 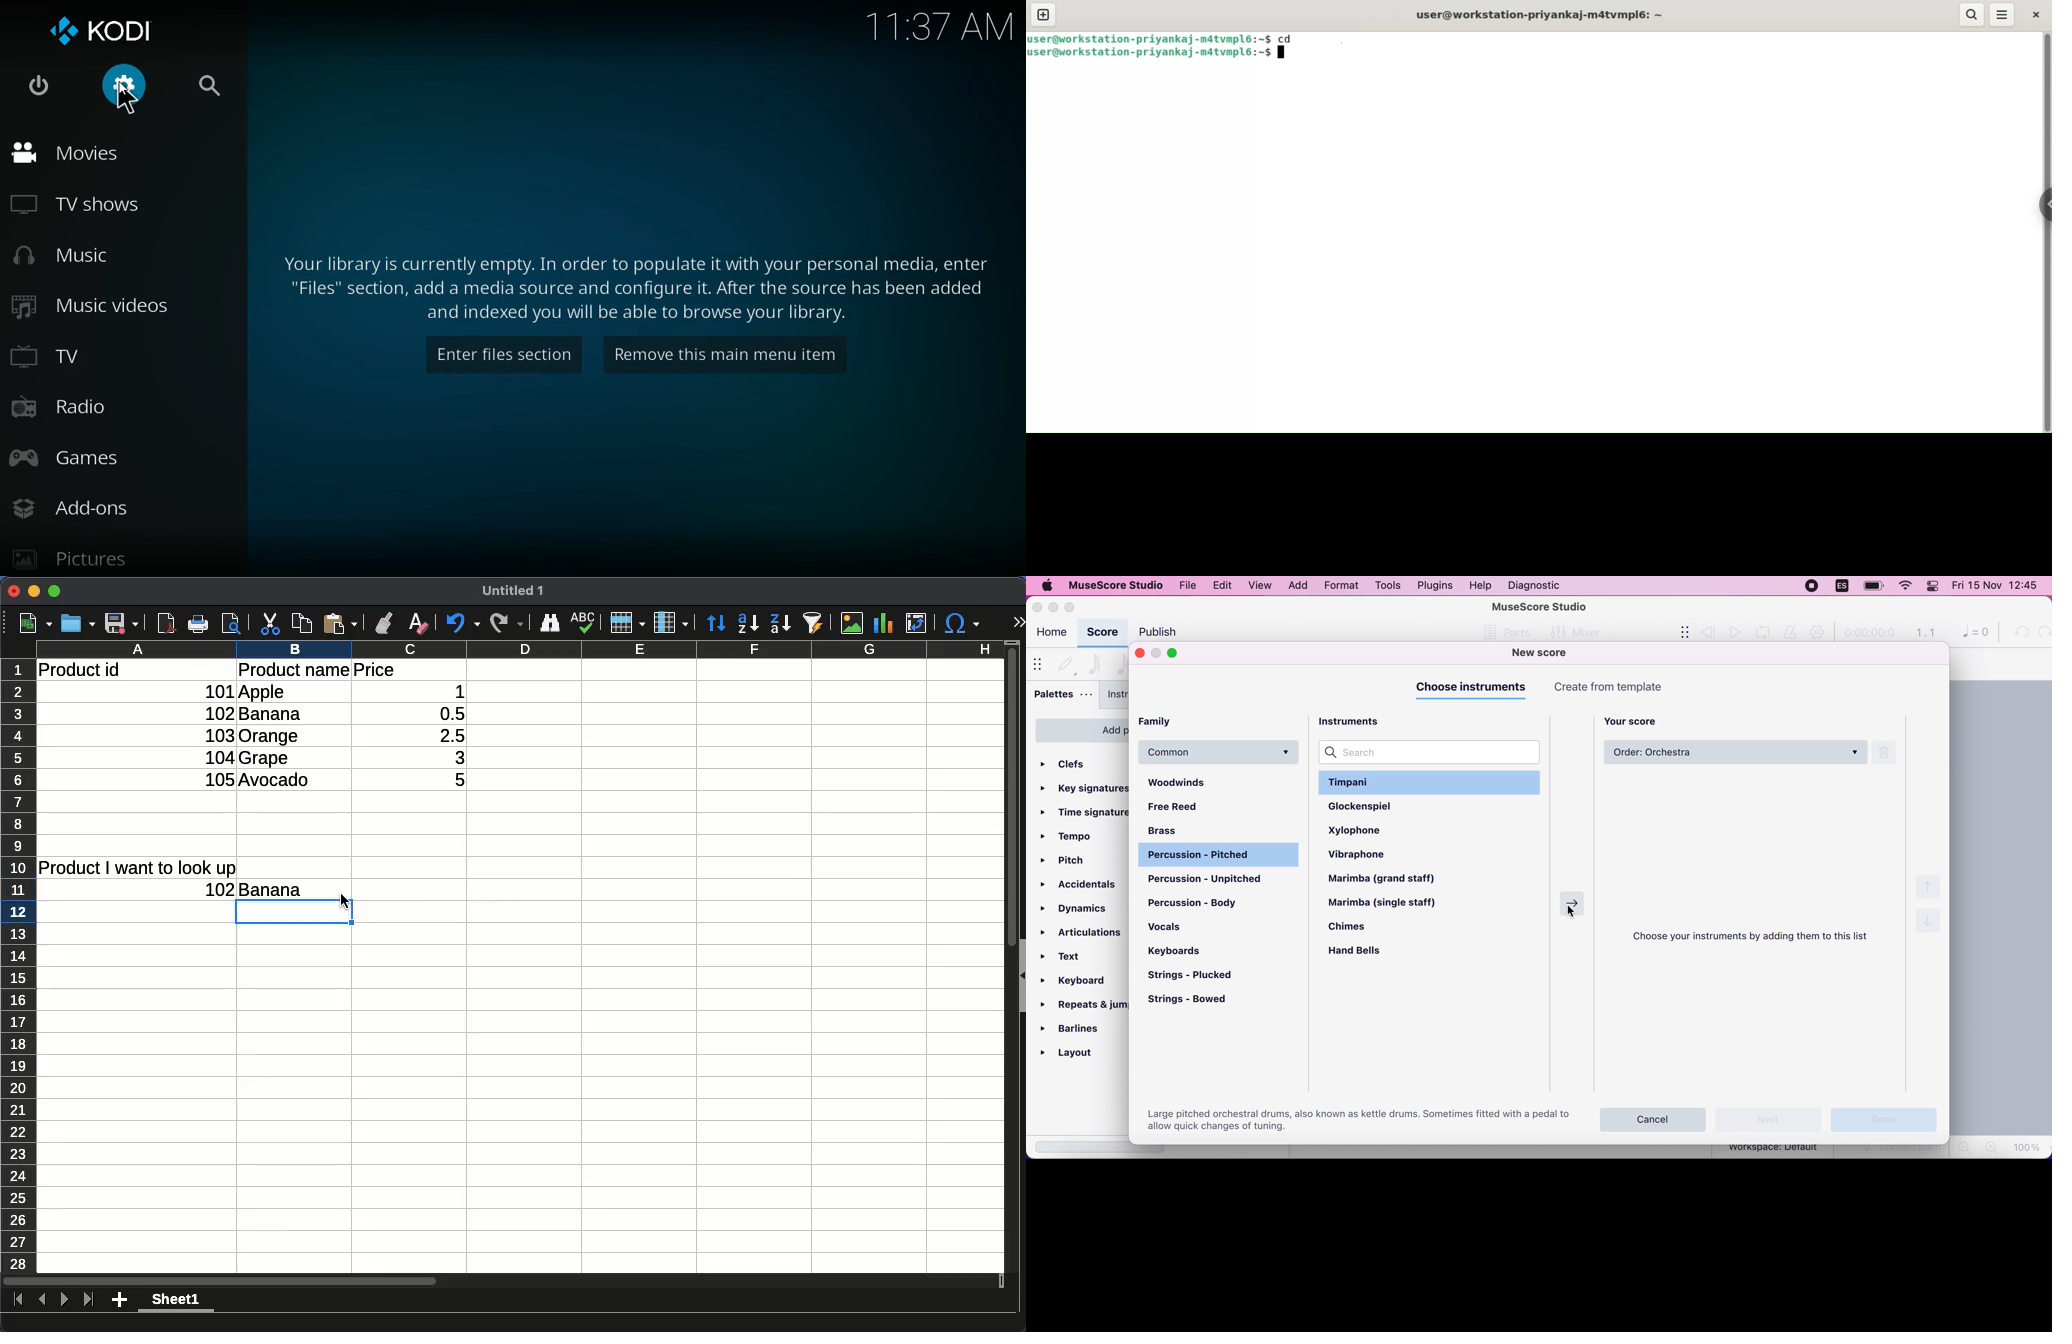 I want to click on layout, so click(x=1079, y=1053).